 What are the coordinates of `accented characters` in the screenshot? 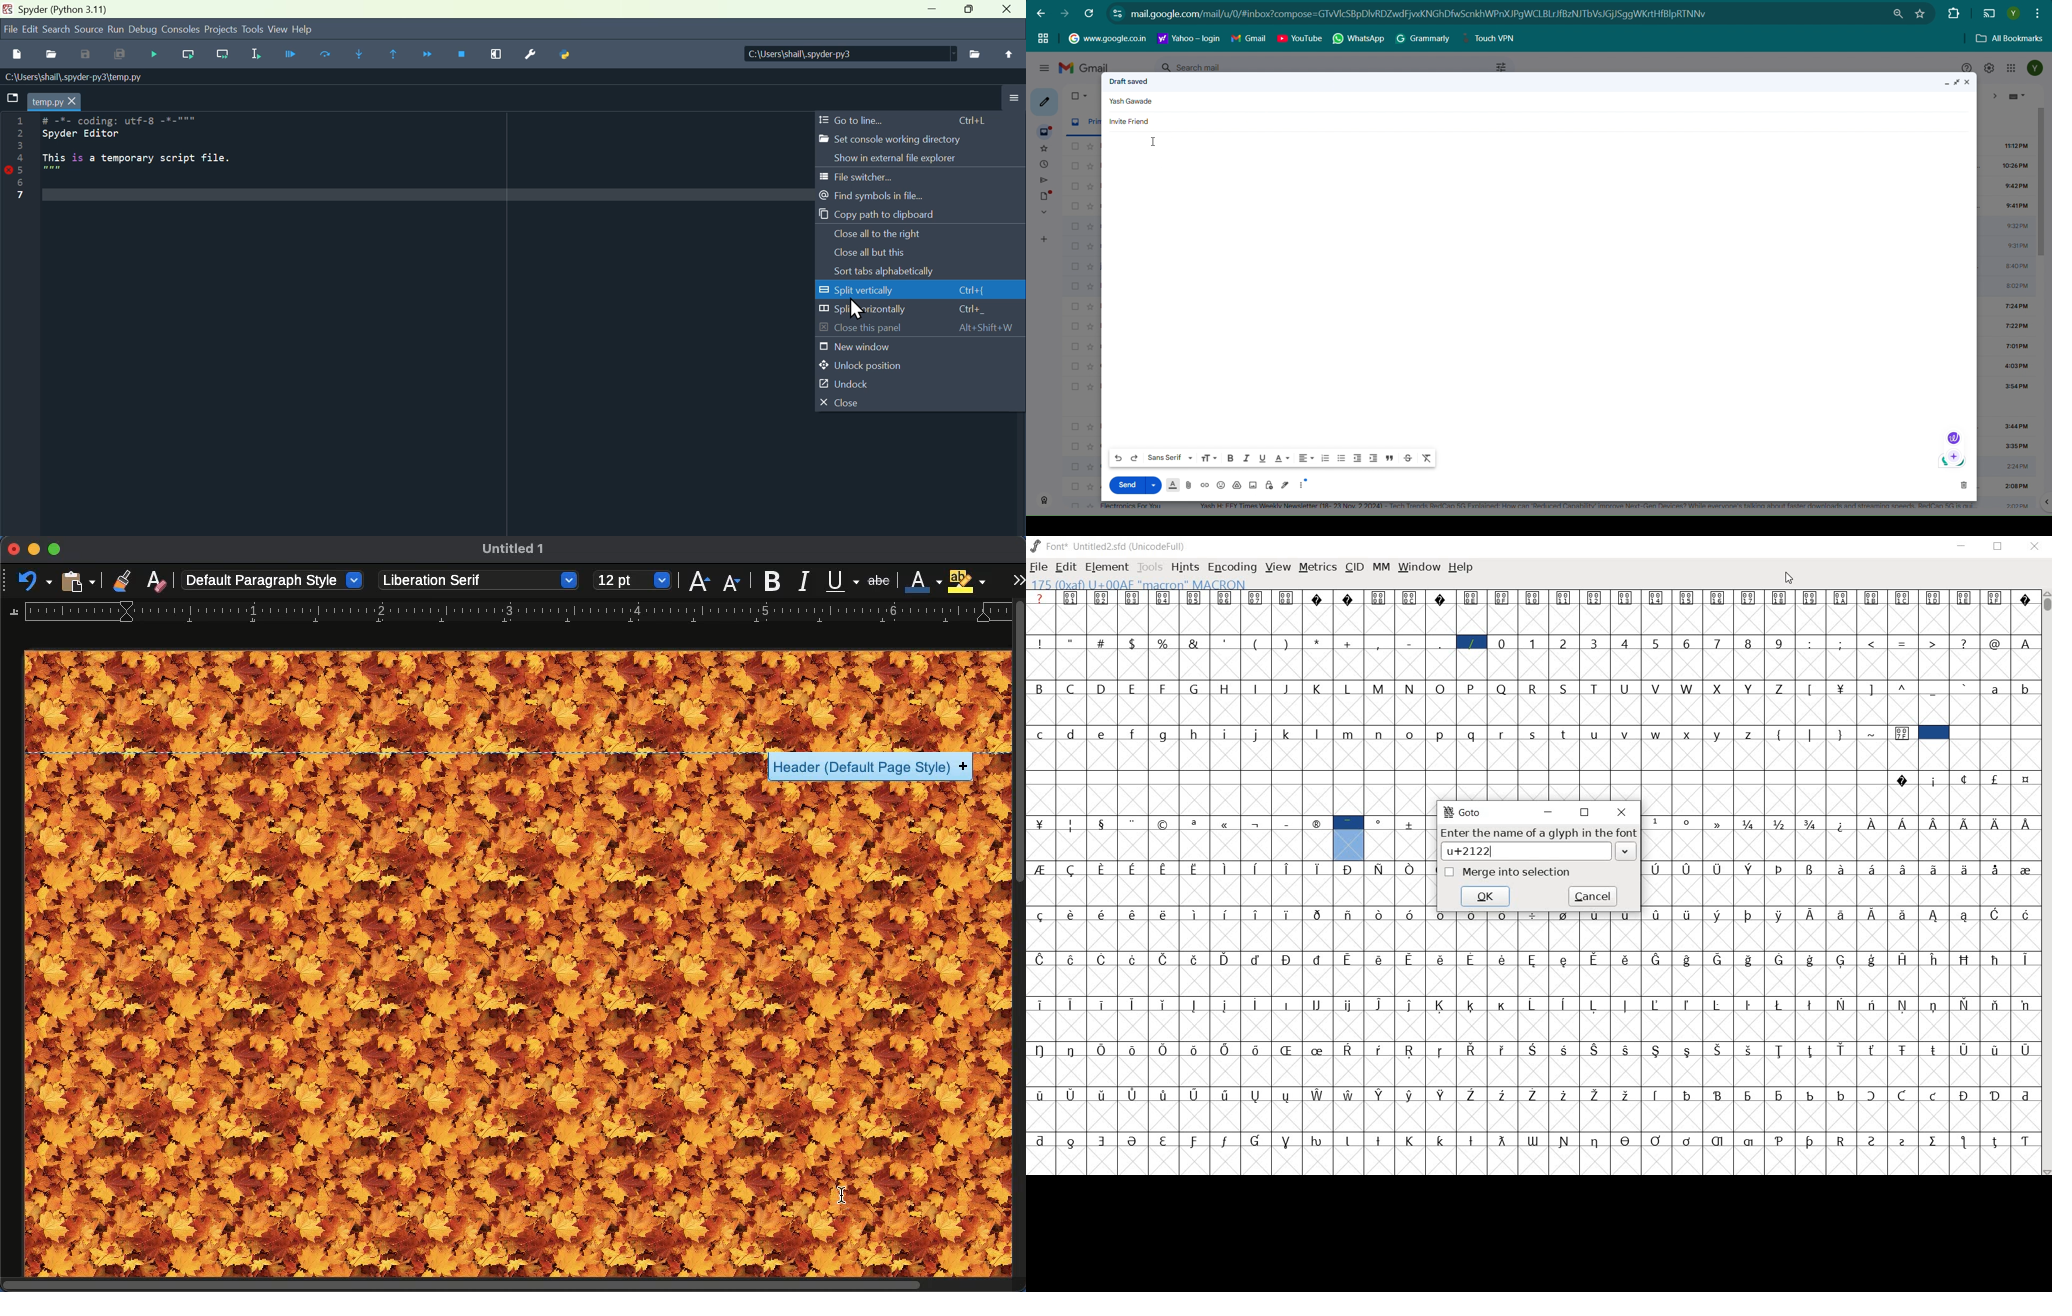 It's located at (1546, 974).